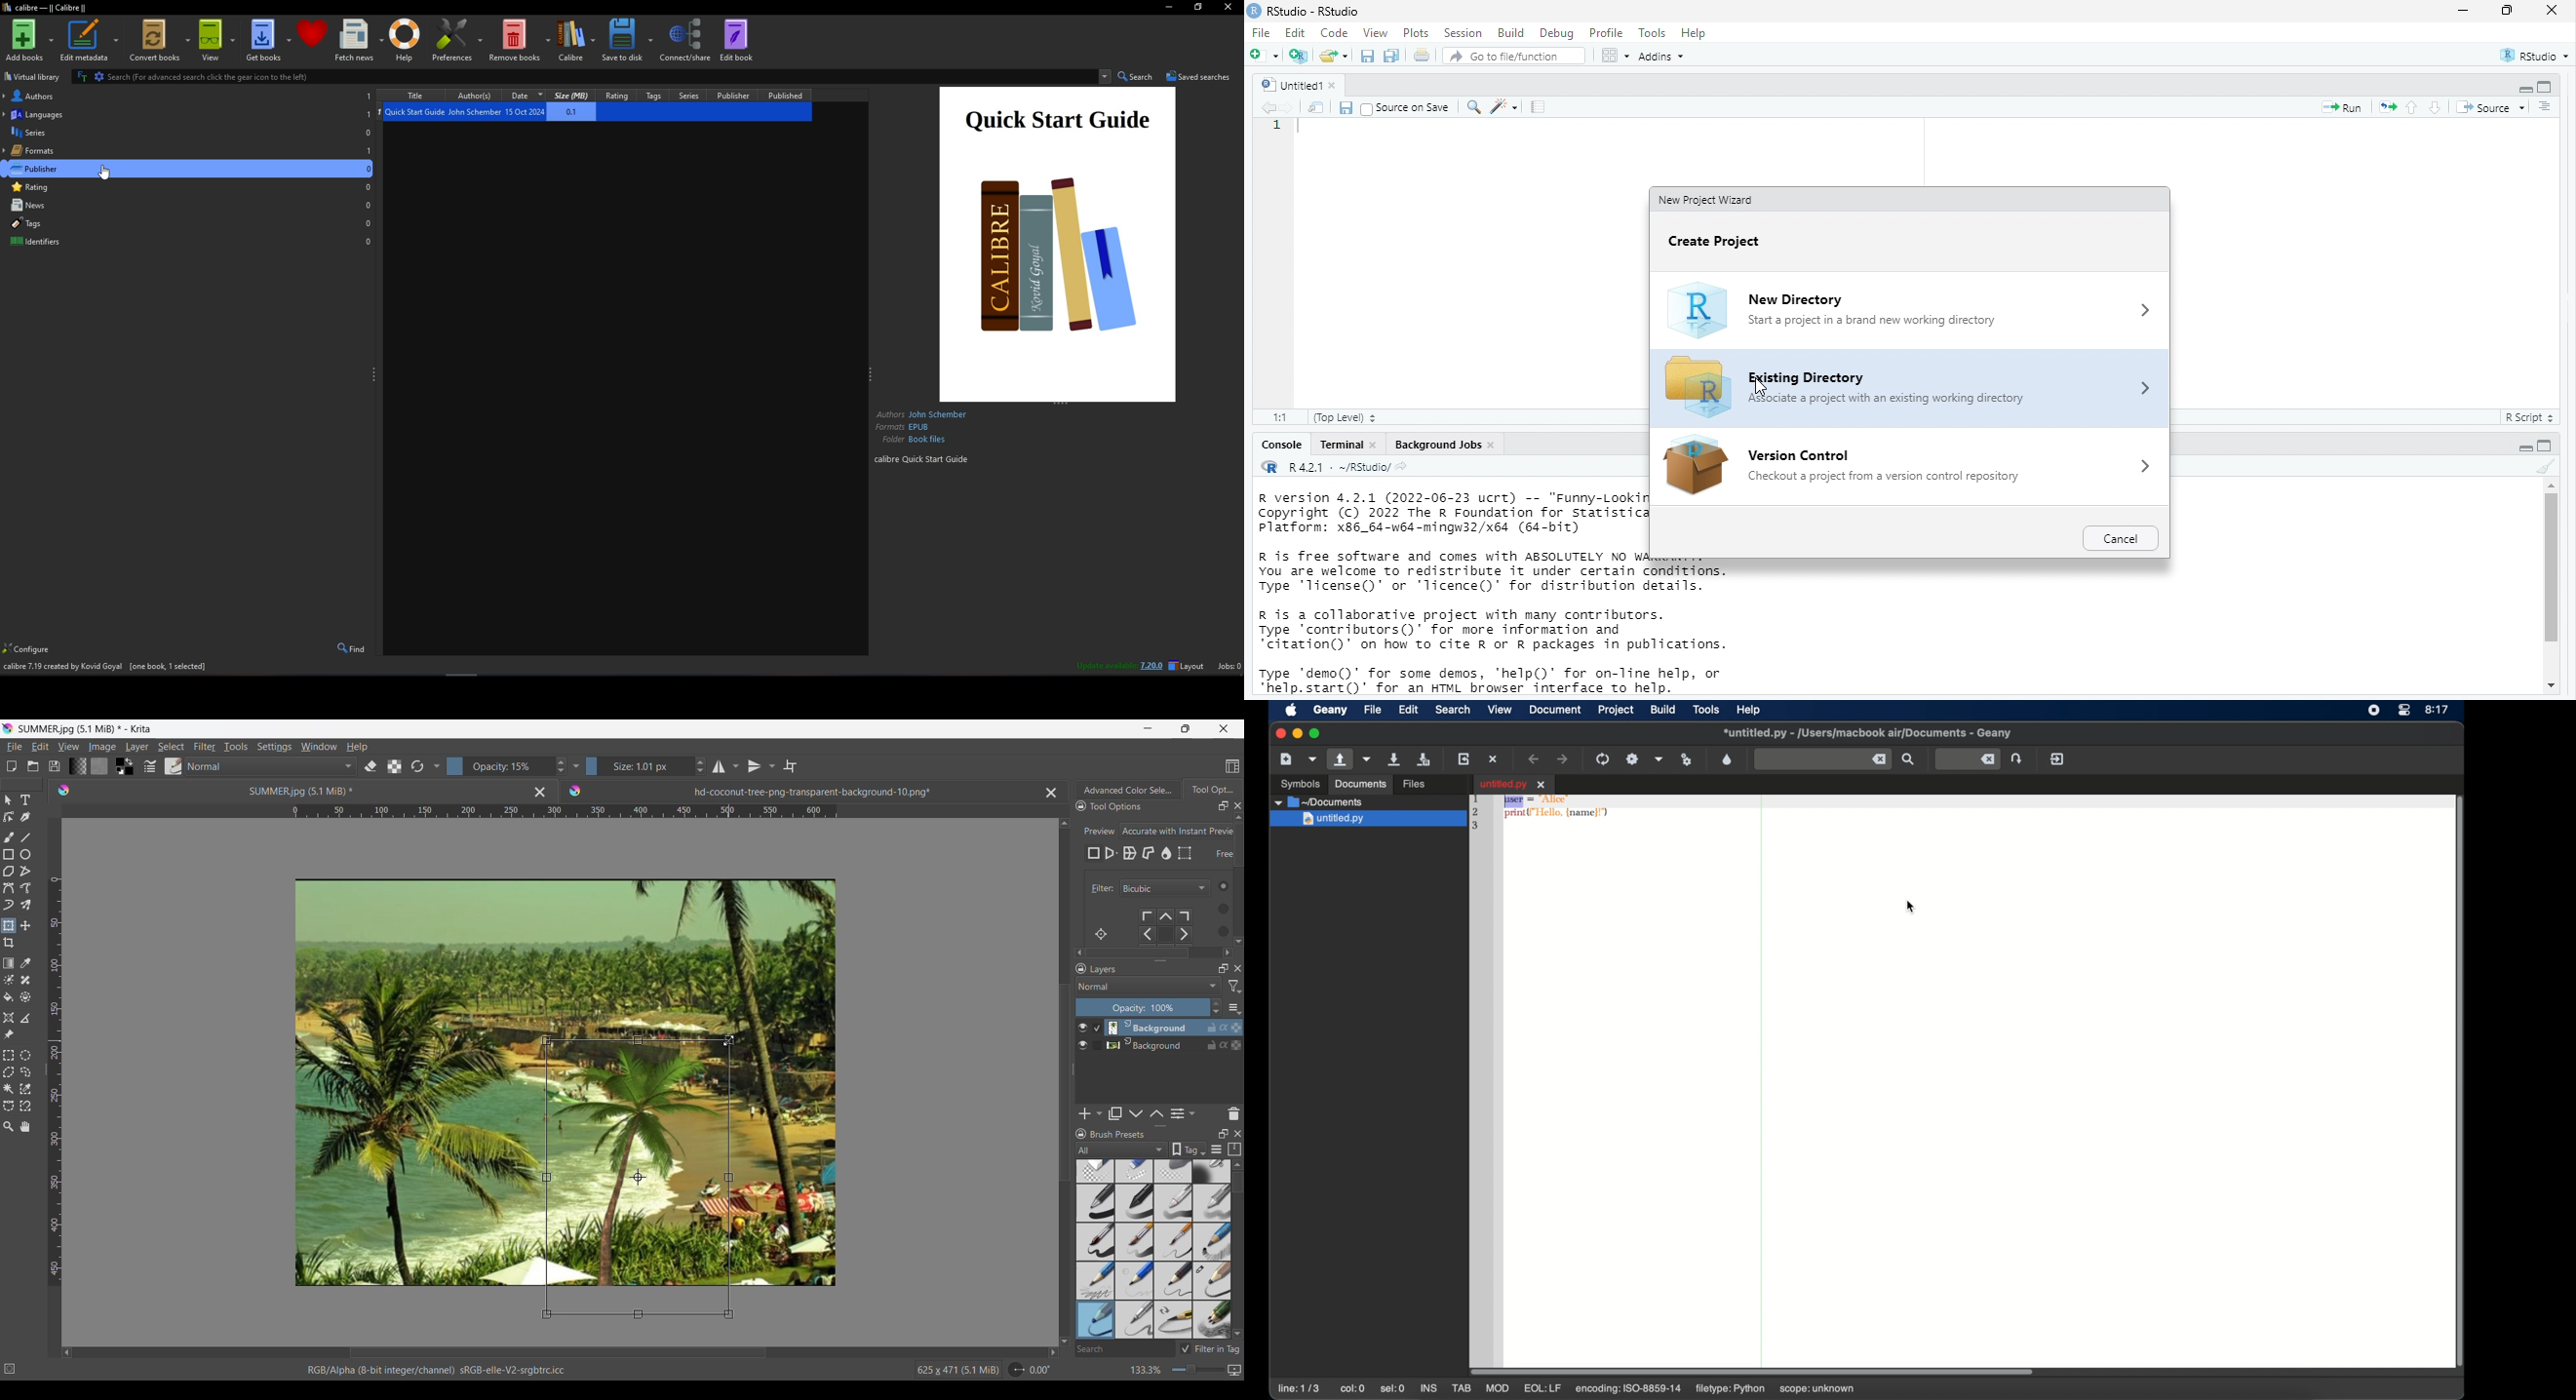 The width and height of the screenshot is (2576, 1400). I want to click on Zoom tool, so click(8, 1126).